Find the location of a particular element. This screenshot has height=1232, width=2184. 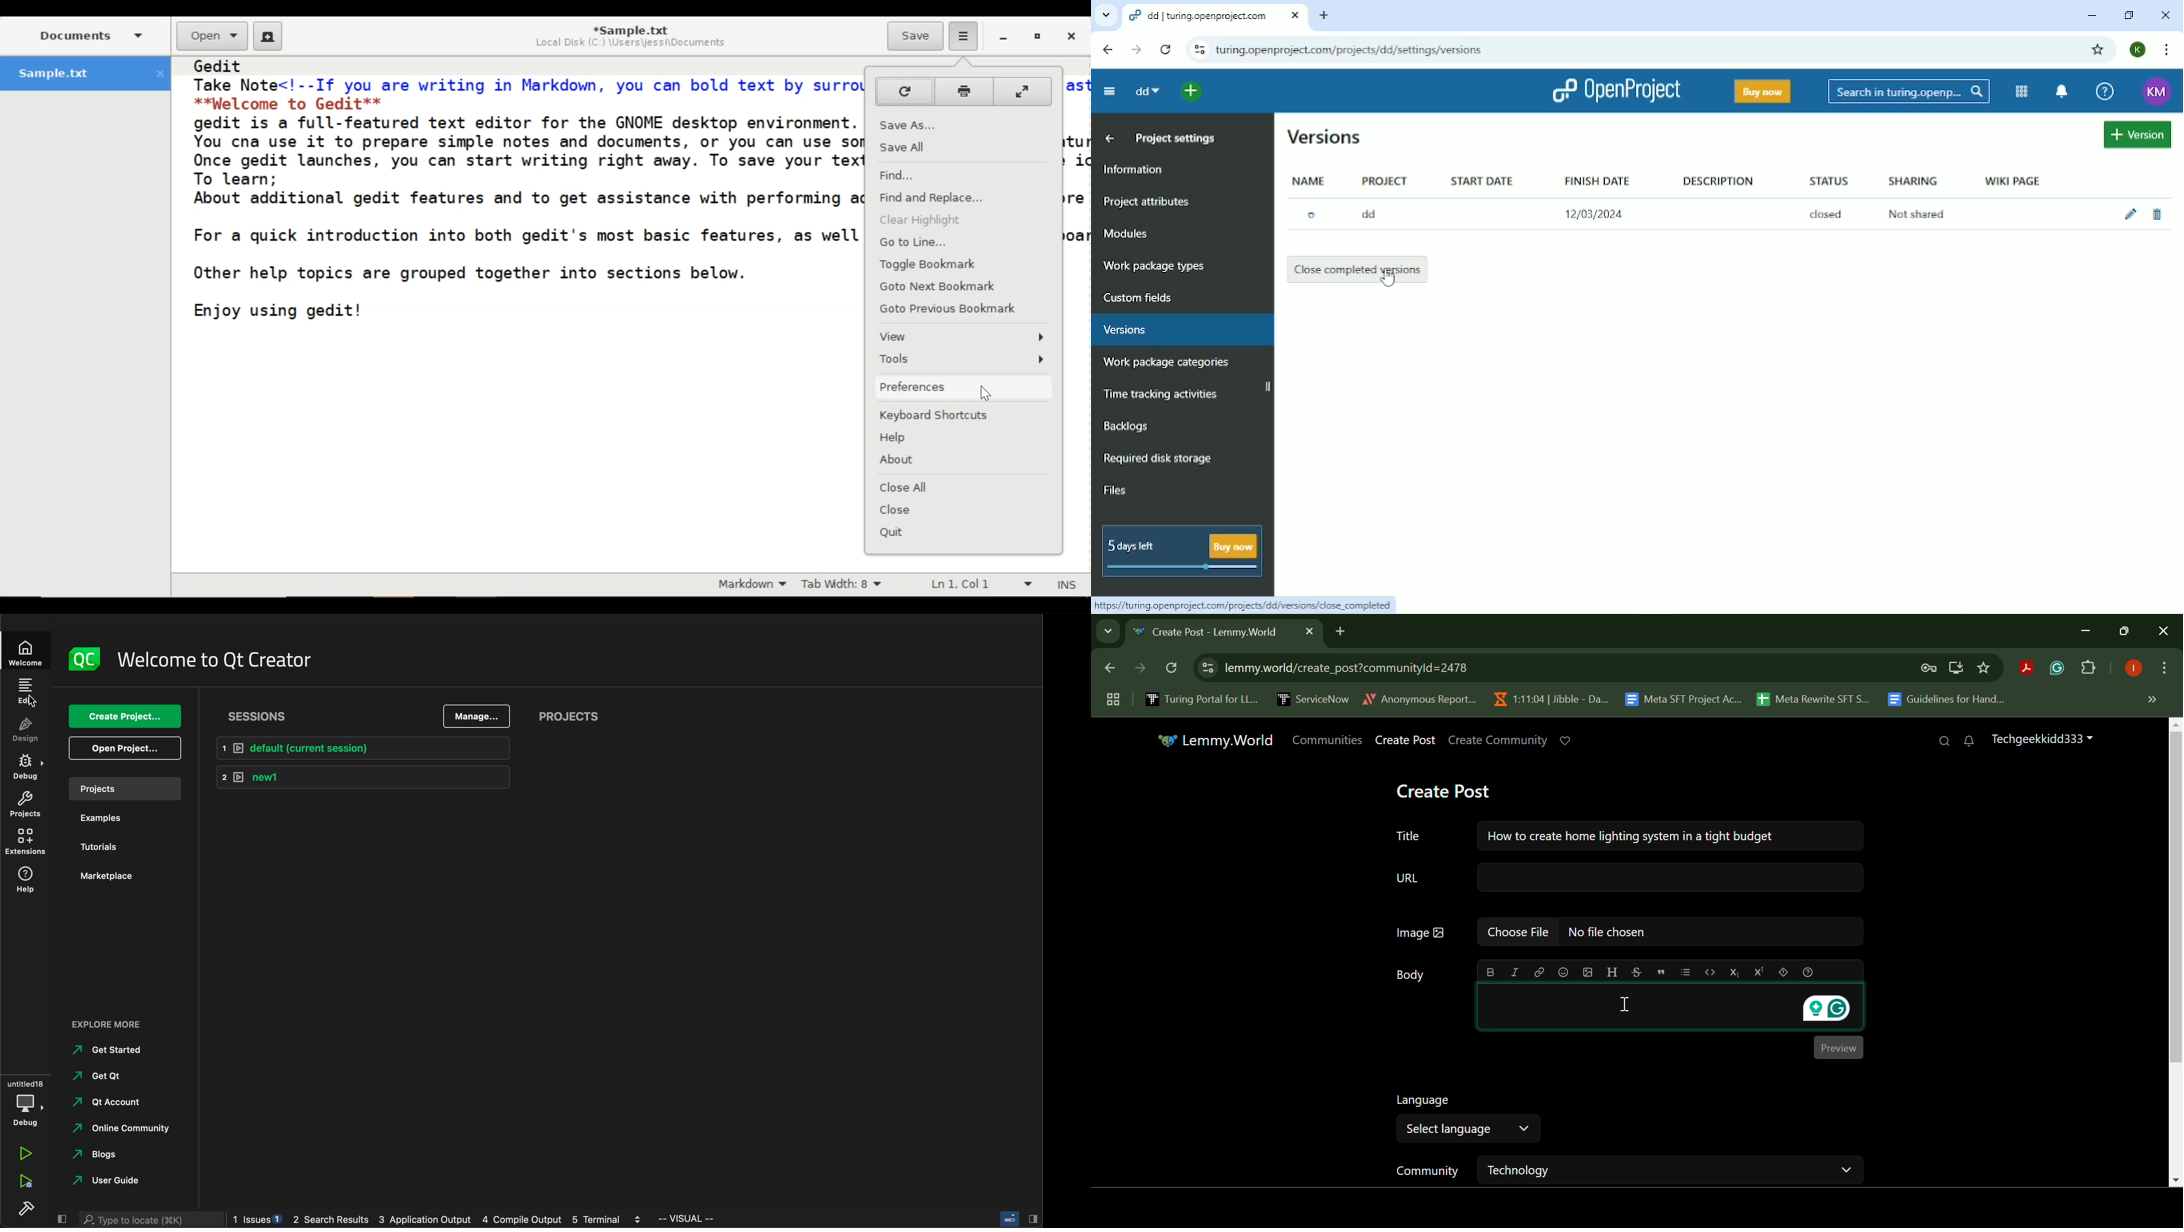

projects is located at coordinates (581, 718).